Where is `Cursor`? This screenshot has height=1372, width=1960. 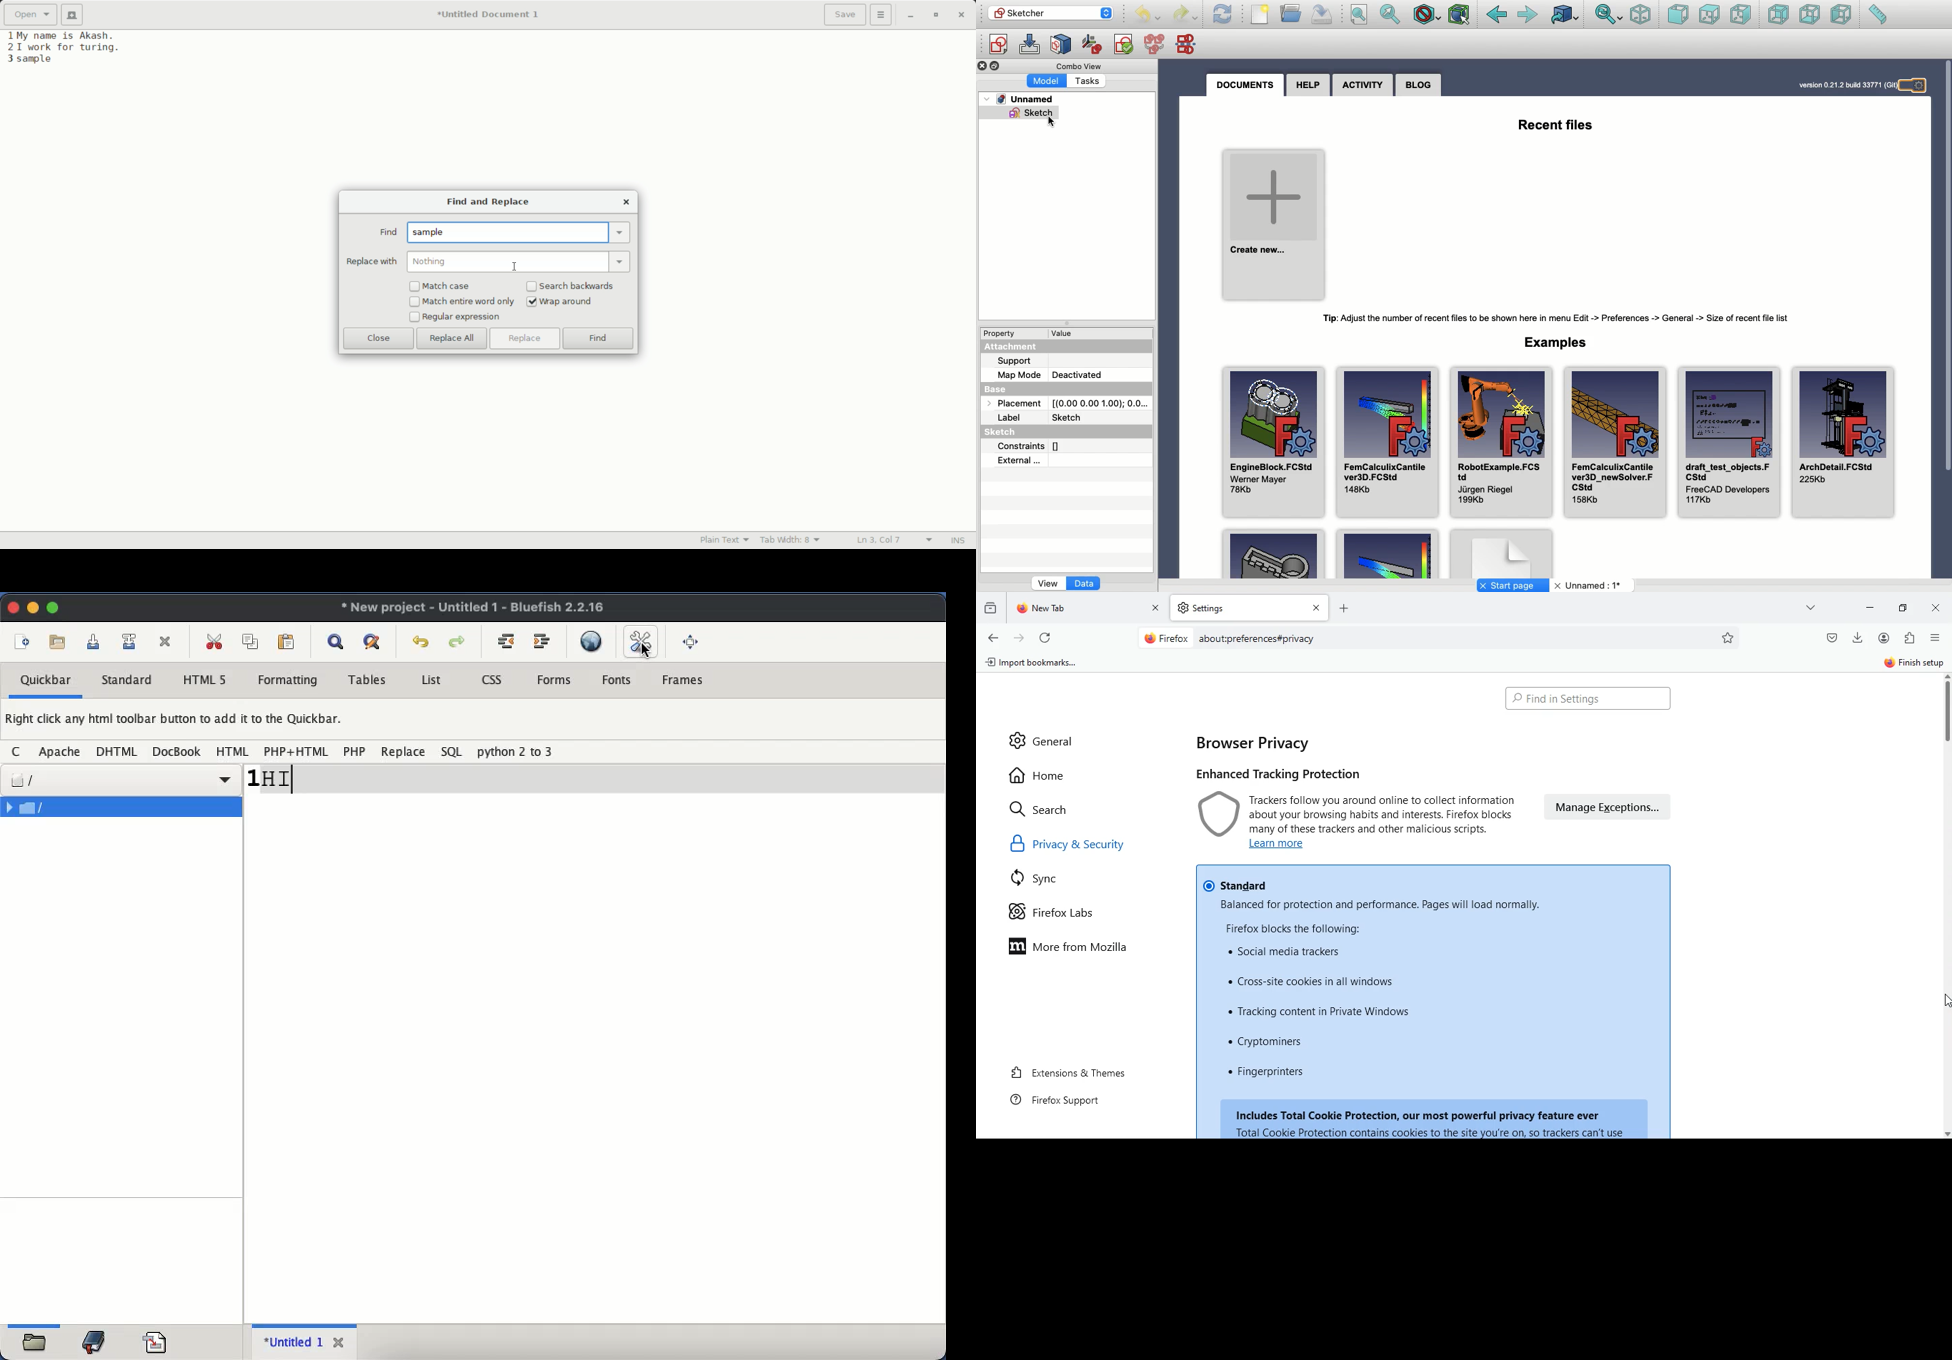
Cursor is located at coordinates (1945, 1001).